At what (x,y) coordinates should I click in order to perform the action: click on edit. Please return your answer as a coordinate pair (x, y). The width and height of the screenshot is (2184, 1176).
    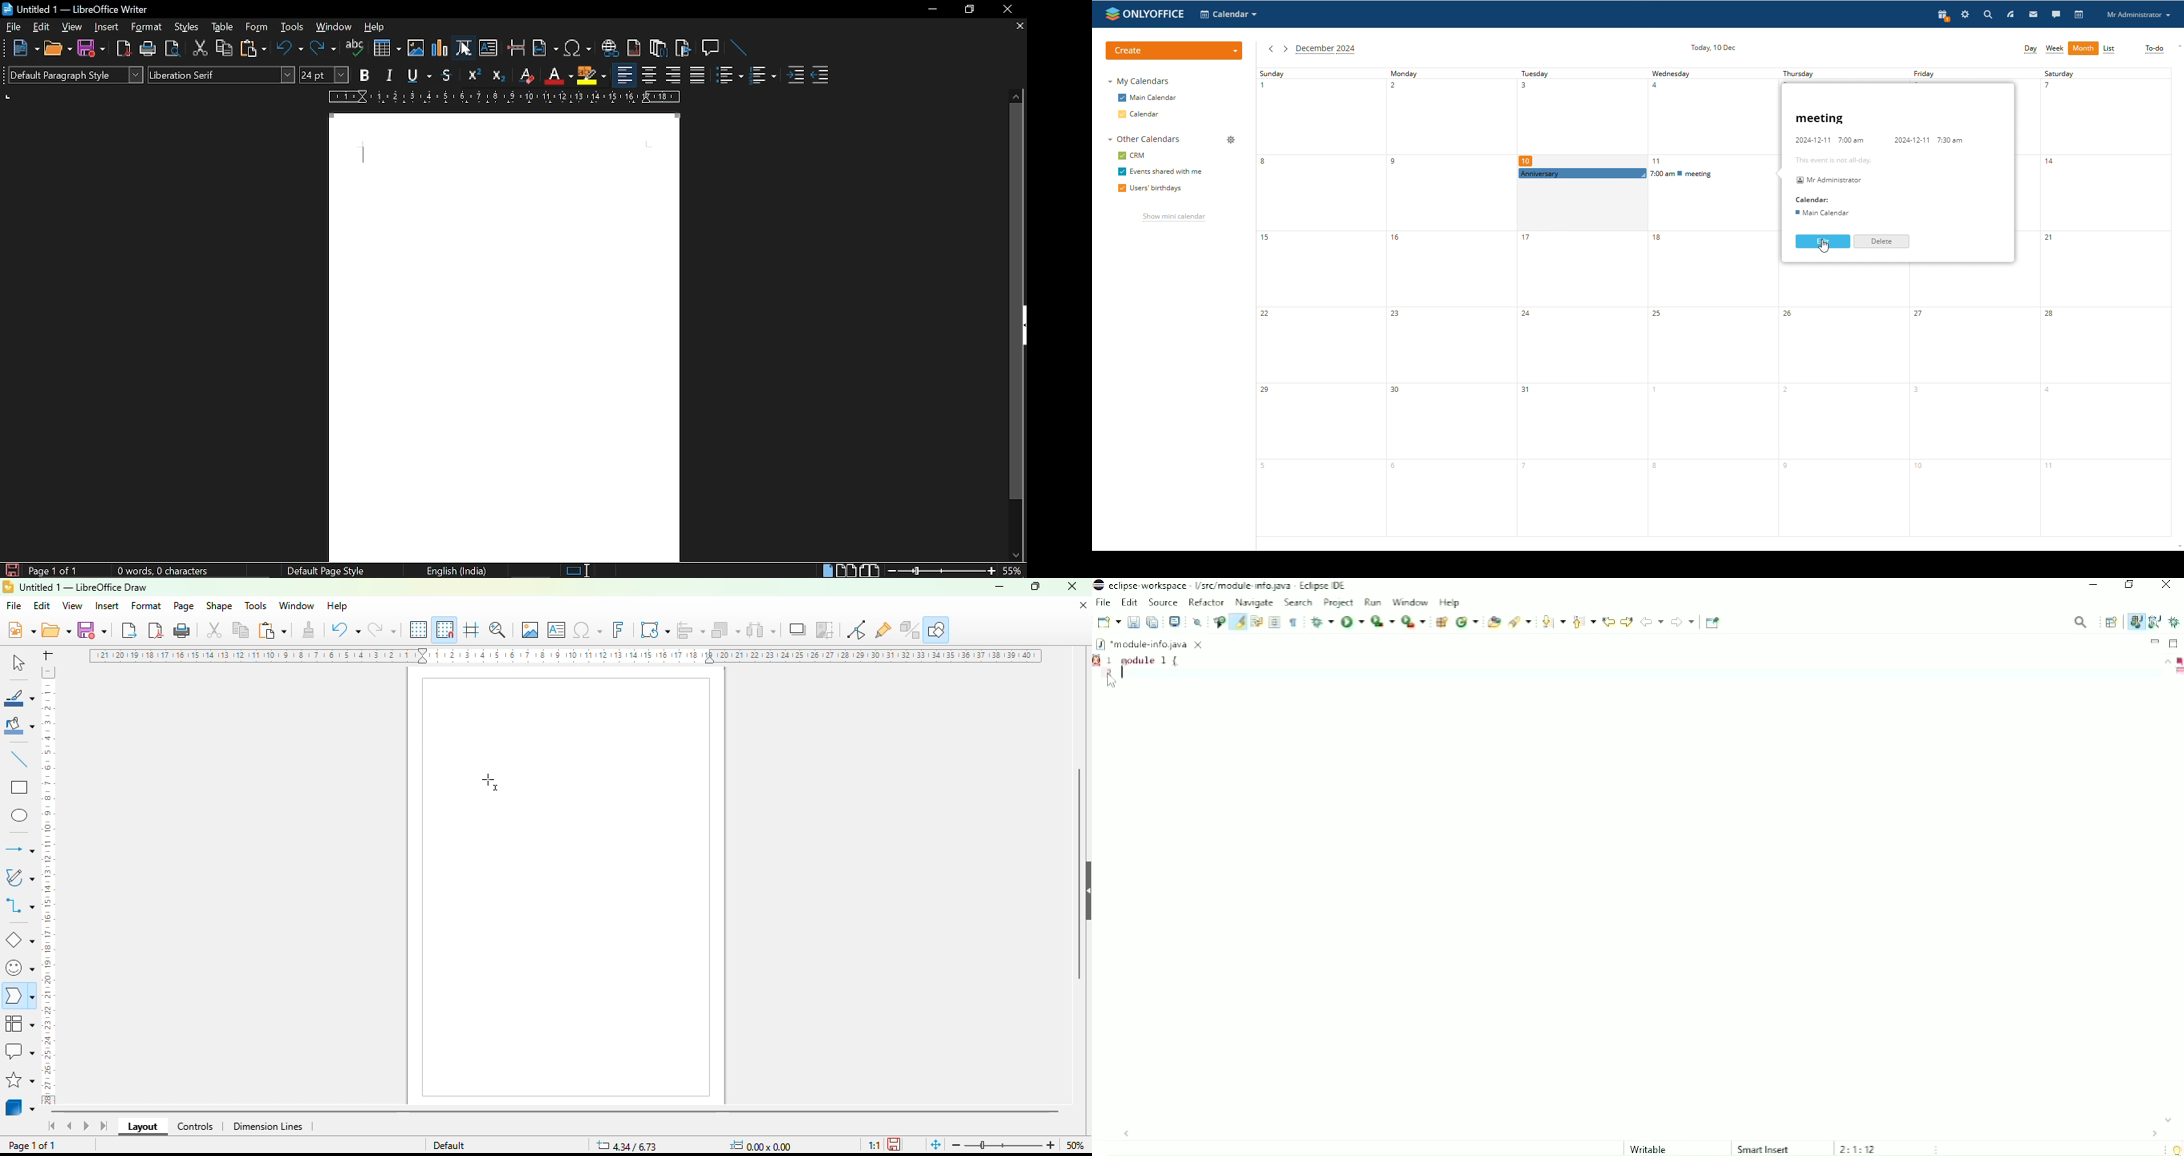
    Looking at the image, I should click on (1823, 242).